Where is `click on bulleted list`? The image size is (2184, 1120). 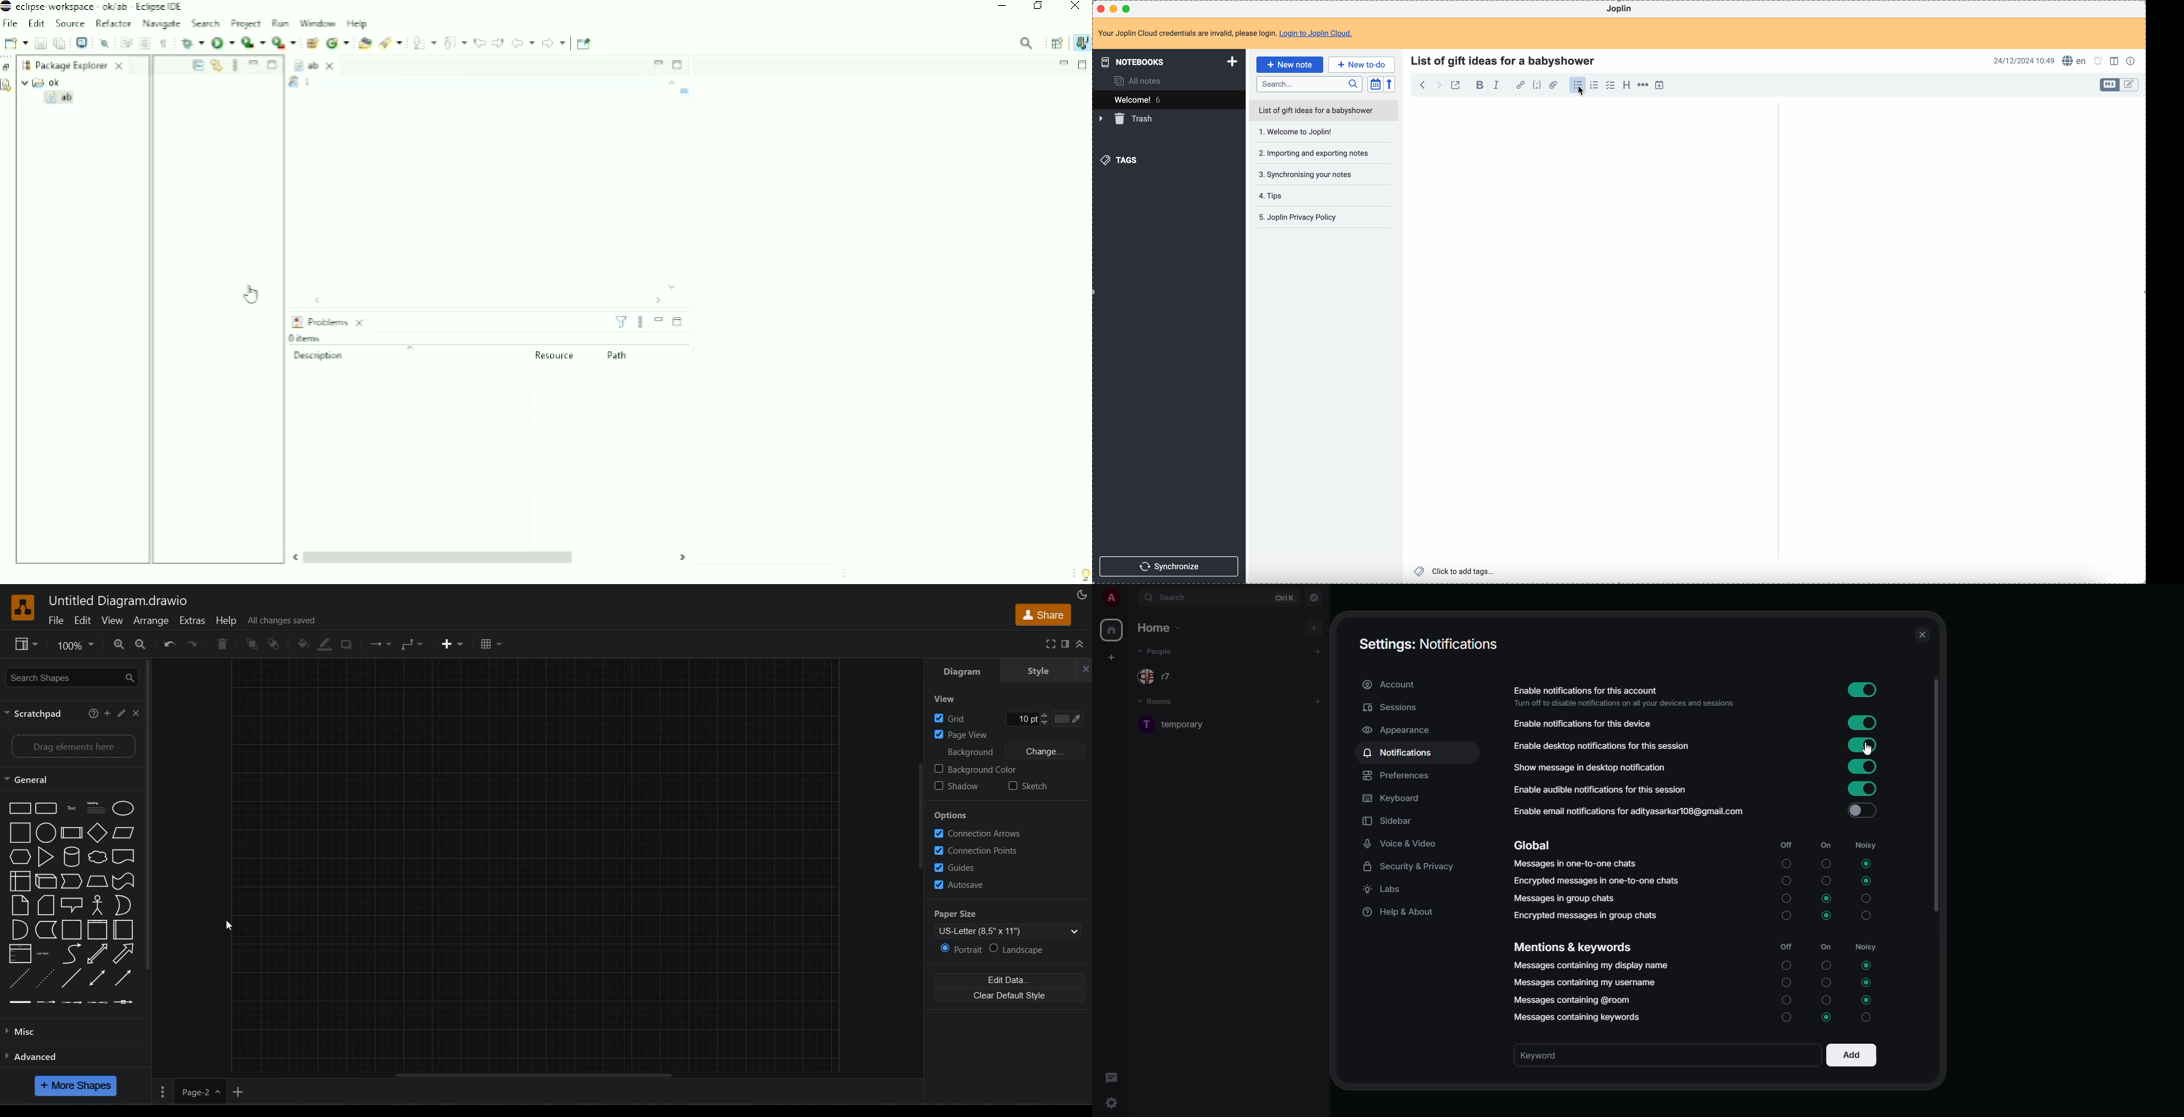 click on bulleted list is located at coordinates (1580, 85).